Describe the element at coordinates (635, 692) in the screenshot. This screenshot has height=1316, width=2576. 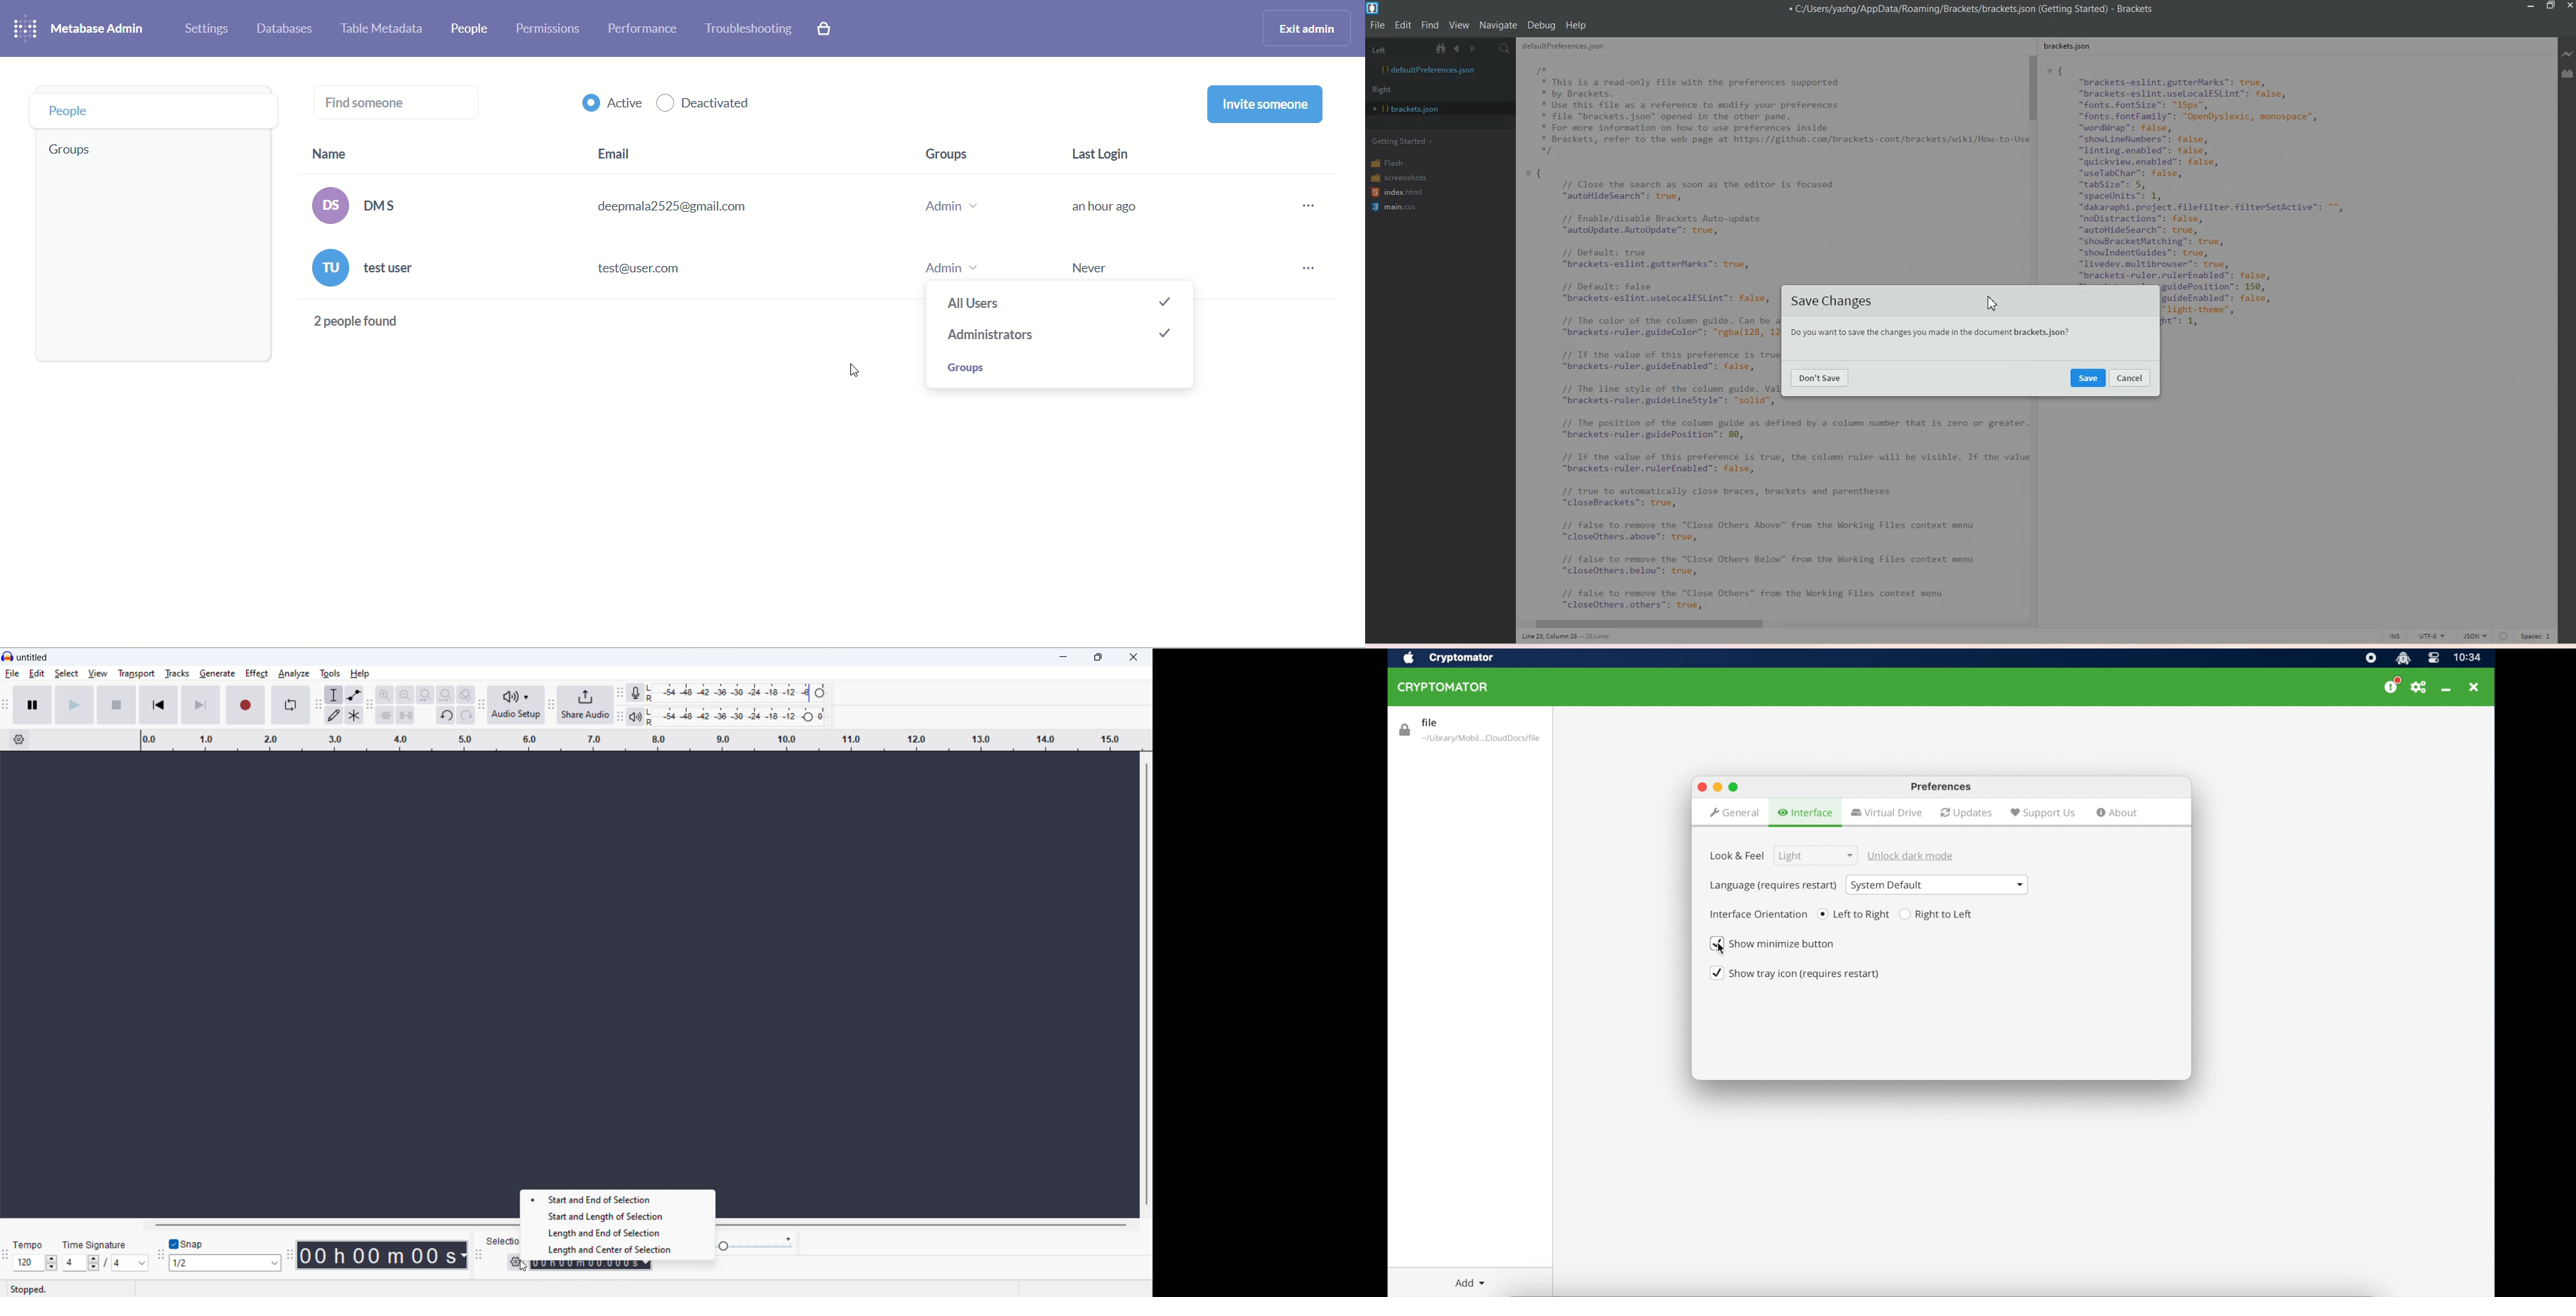
I see `recording meter` at that location.